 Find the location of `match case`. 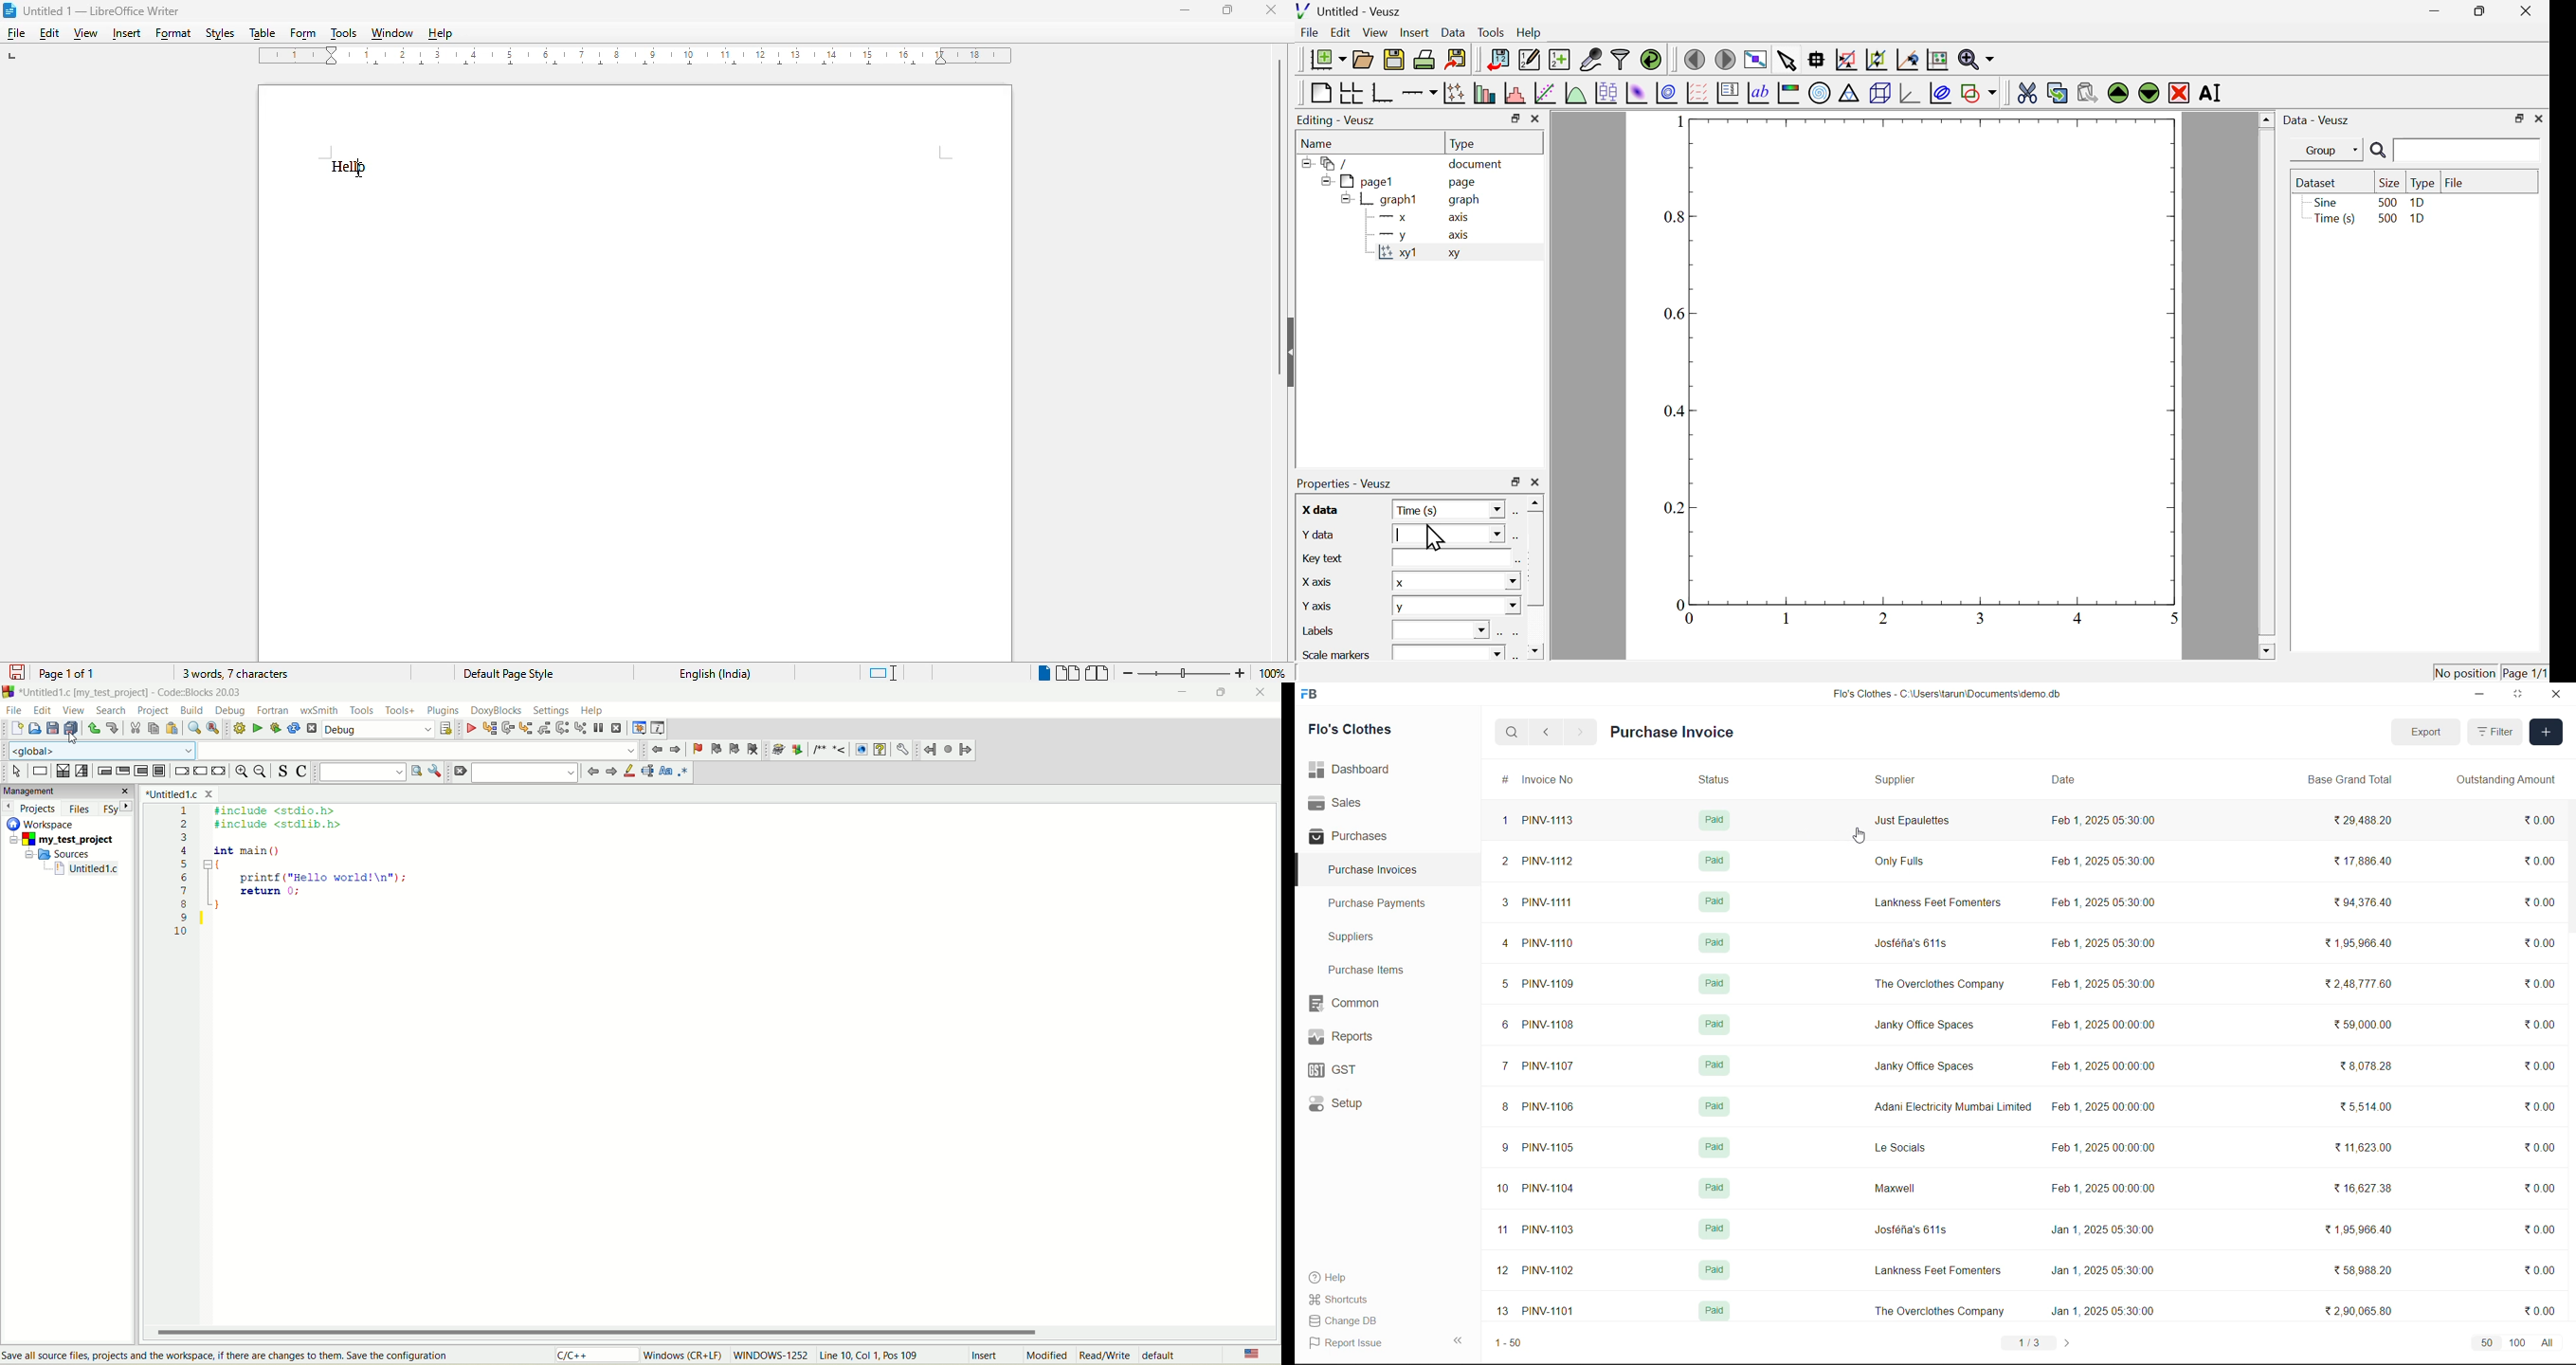

match case is located at coordinates (665, 773).